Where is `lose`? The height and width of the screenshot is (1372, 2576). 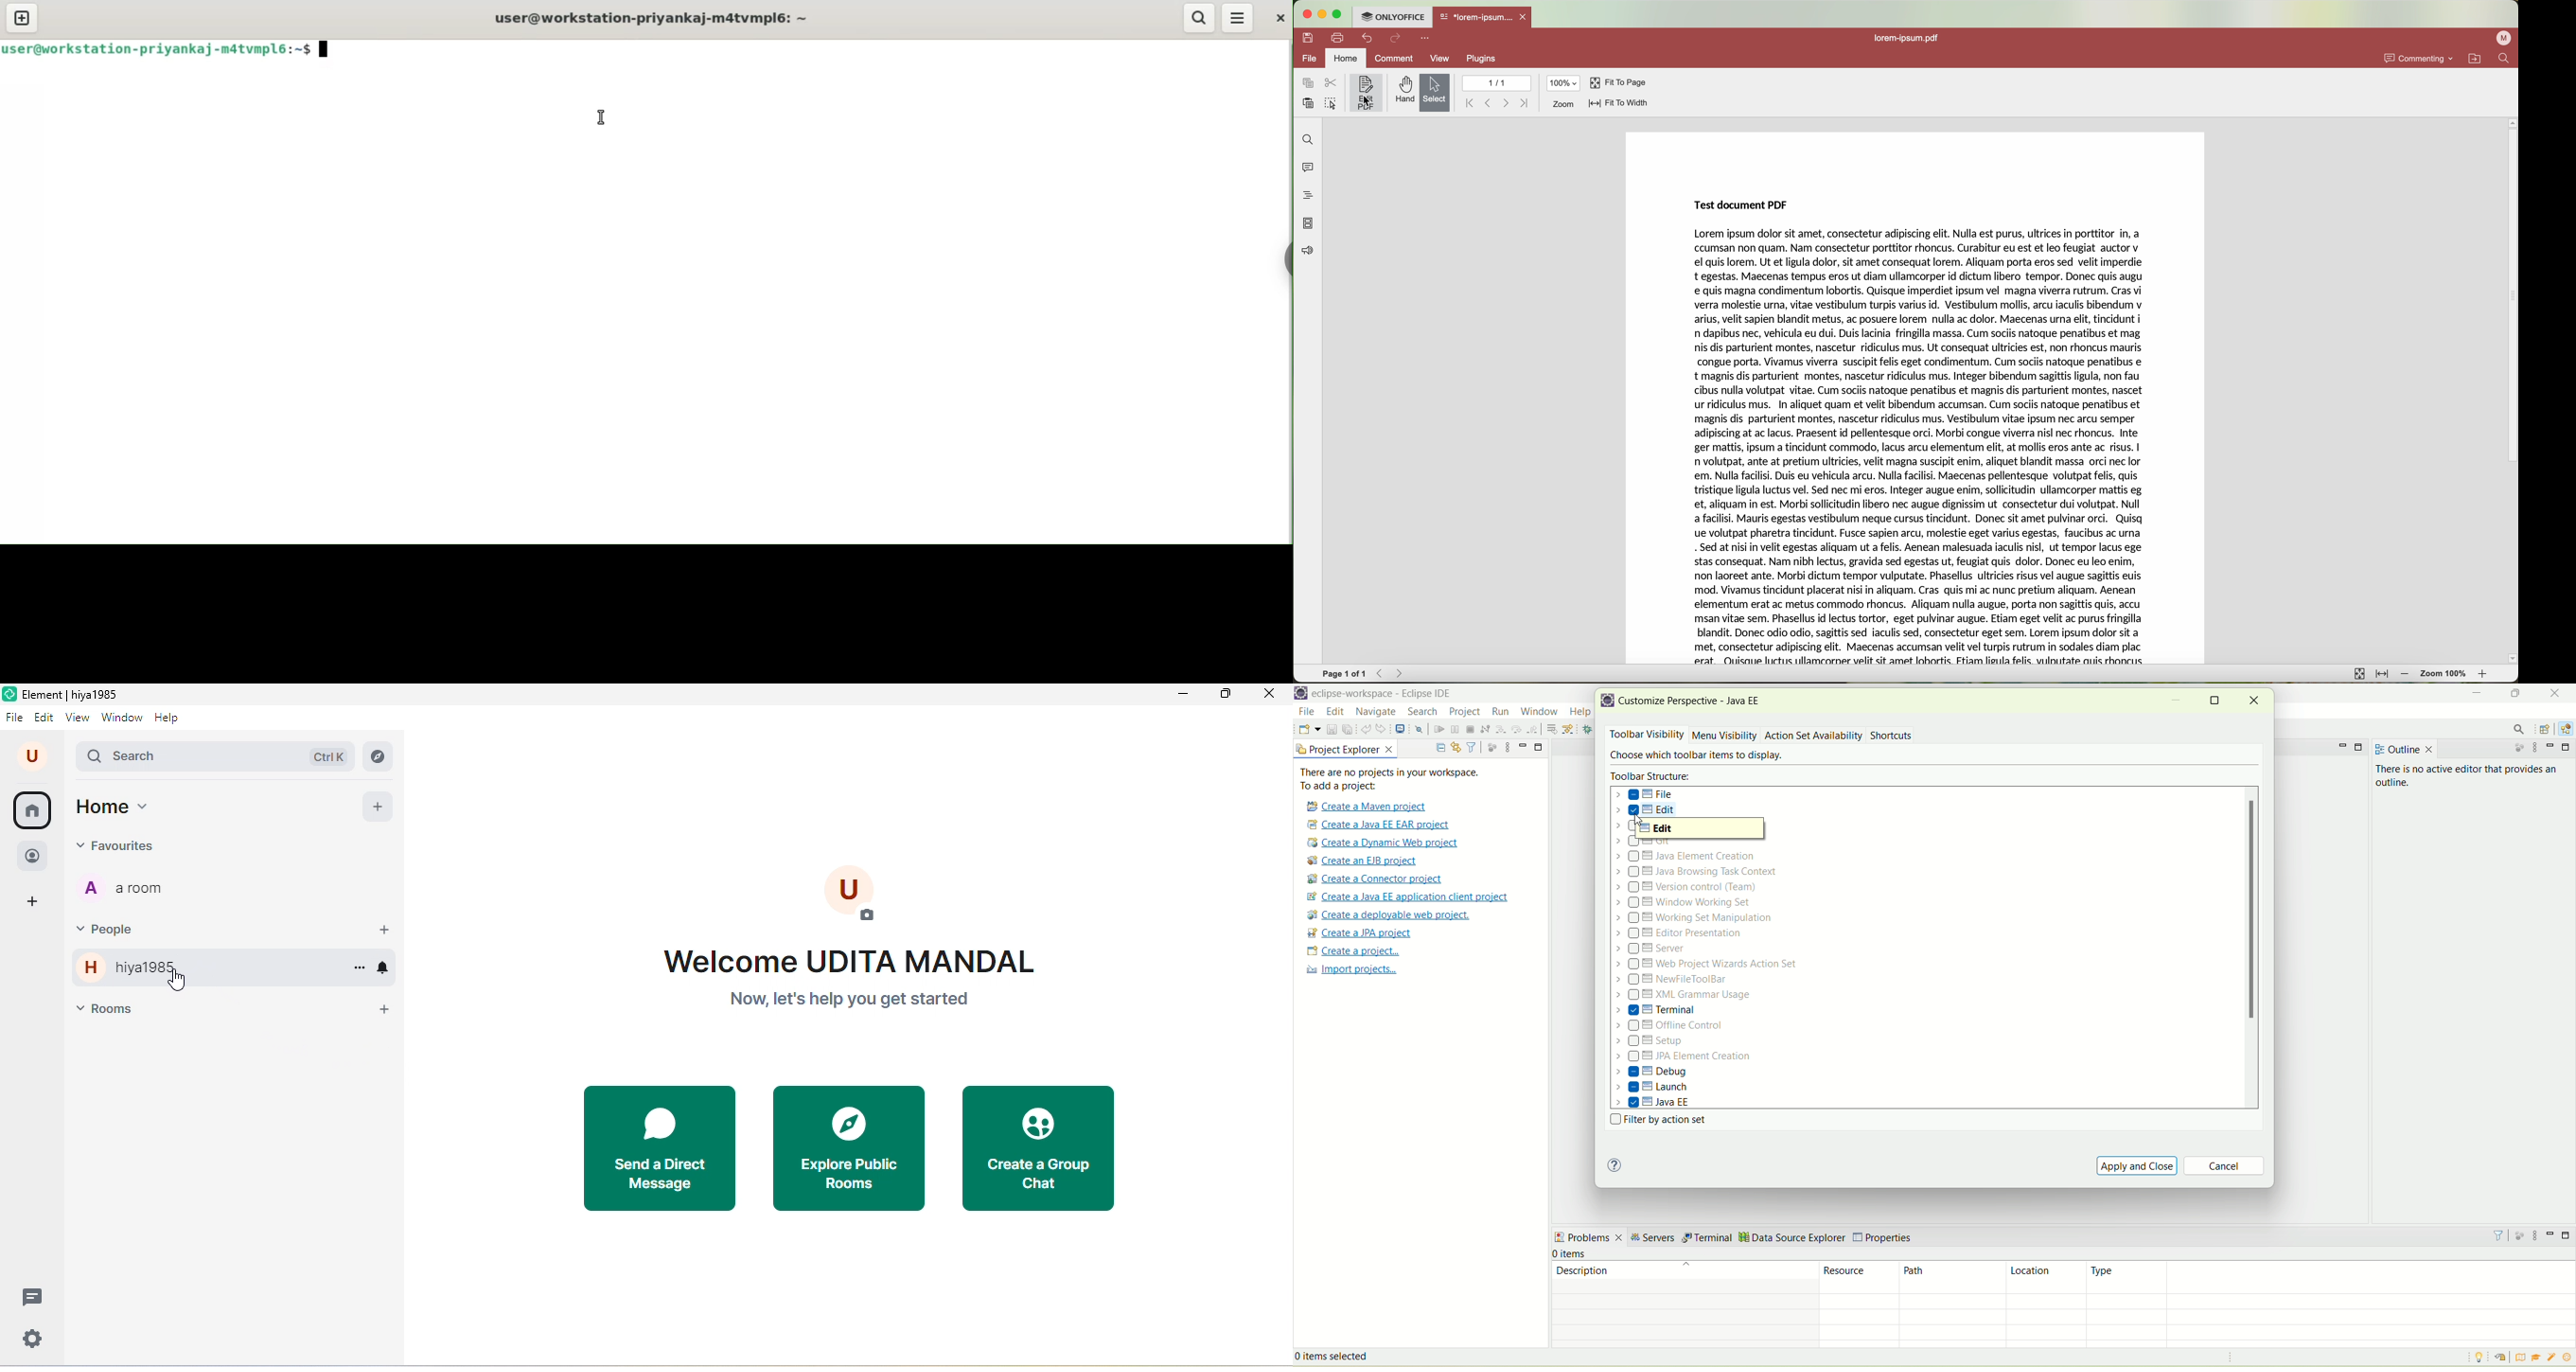 lose is located at coordinates (2255, 700).